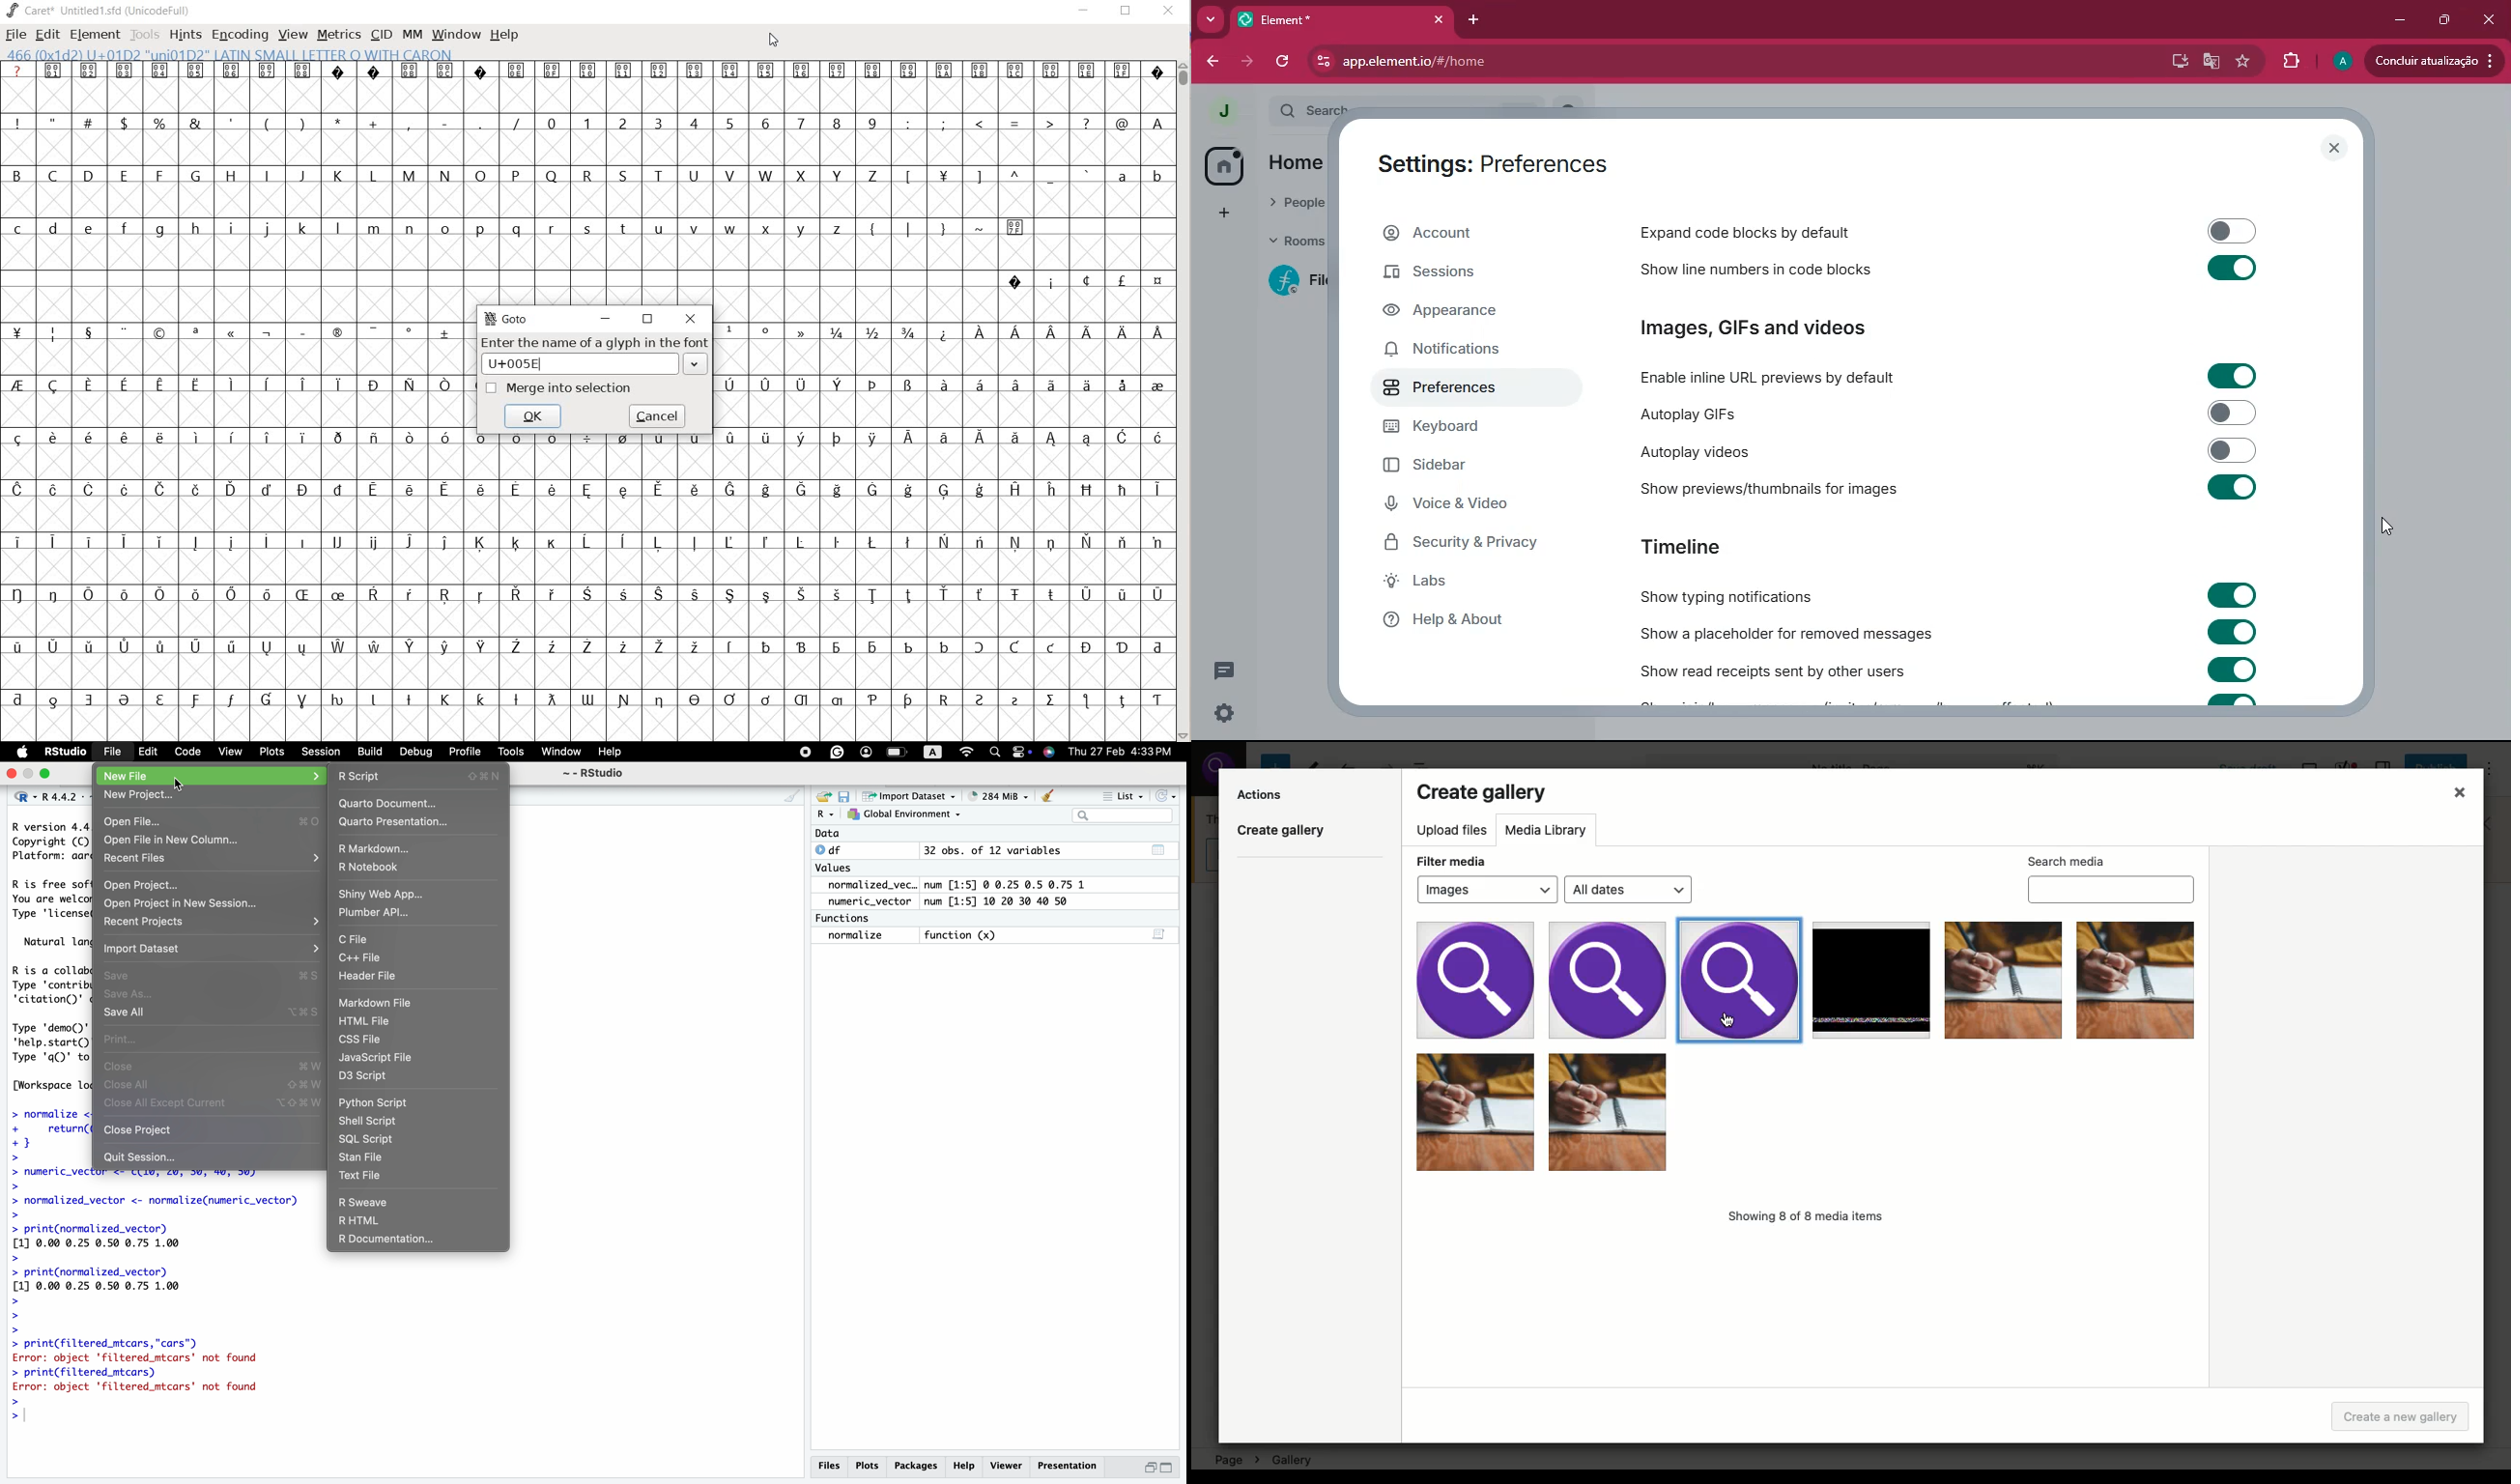 Image resolution: width=2520 pixels, height=1484 pixels. I want to click on glyph characters, so click(946, 376).